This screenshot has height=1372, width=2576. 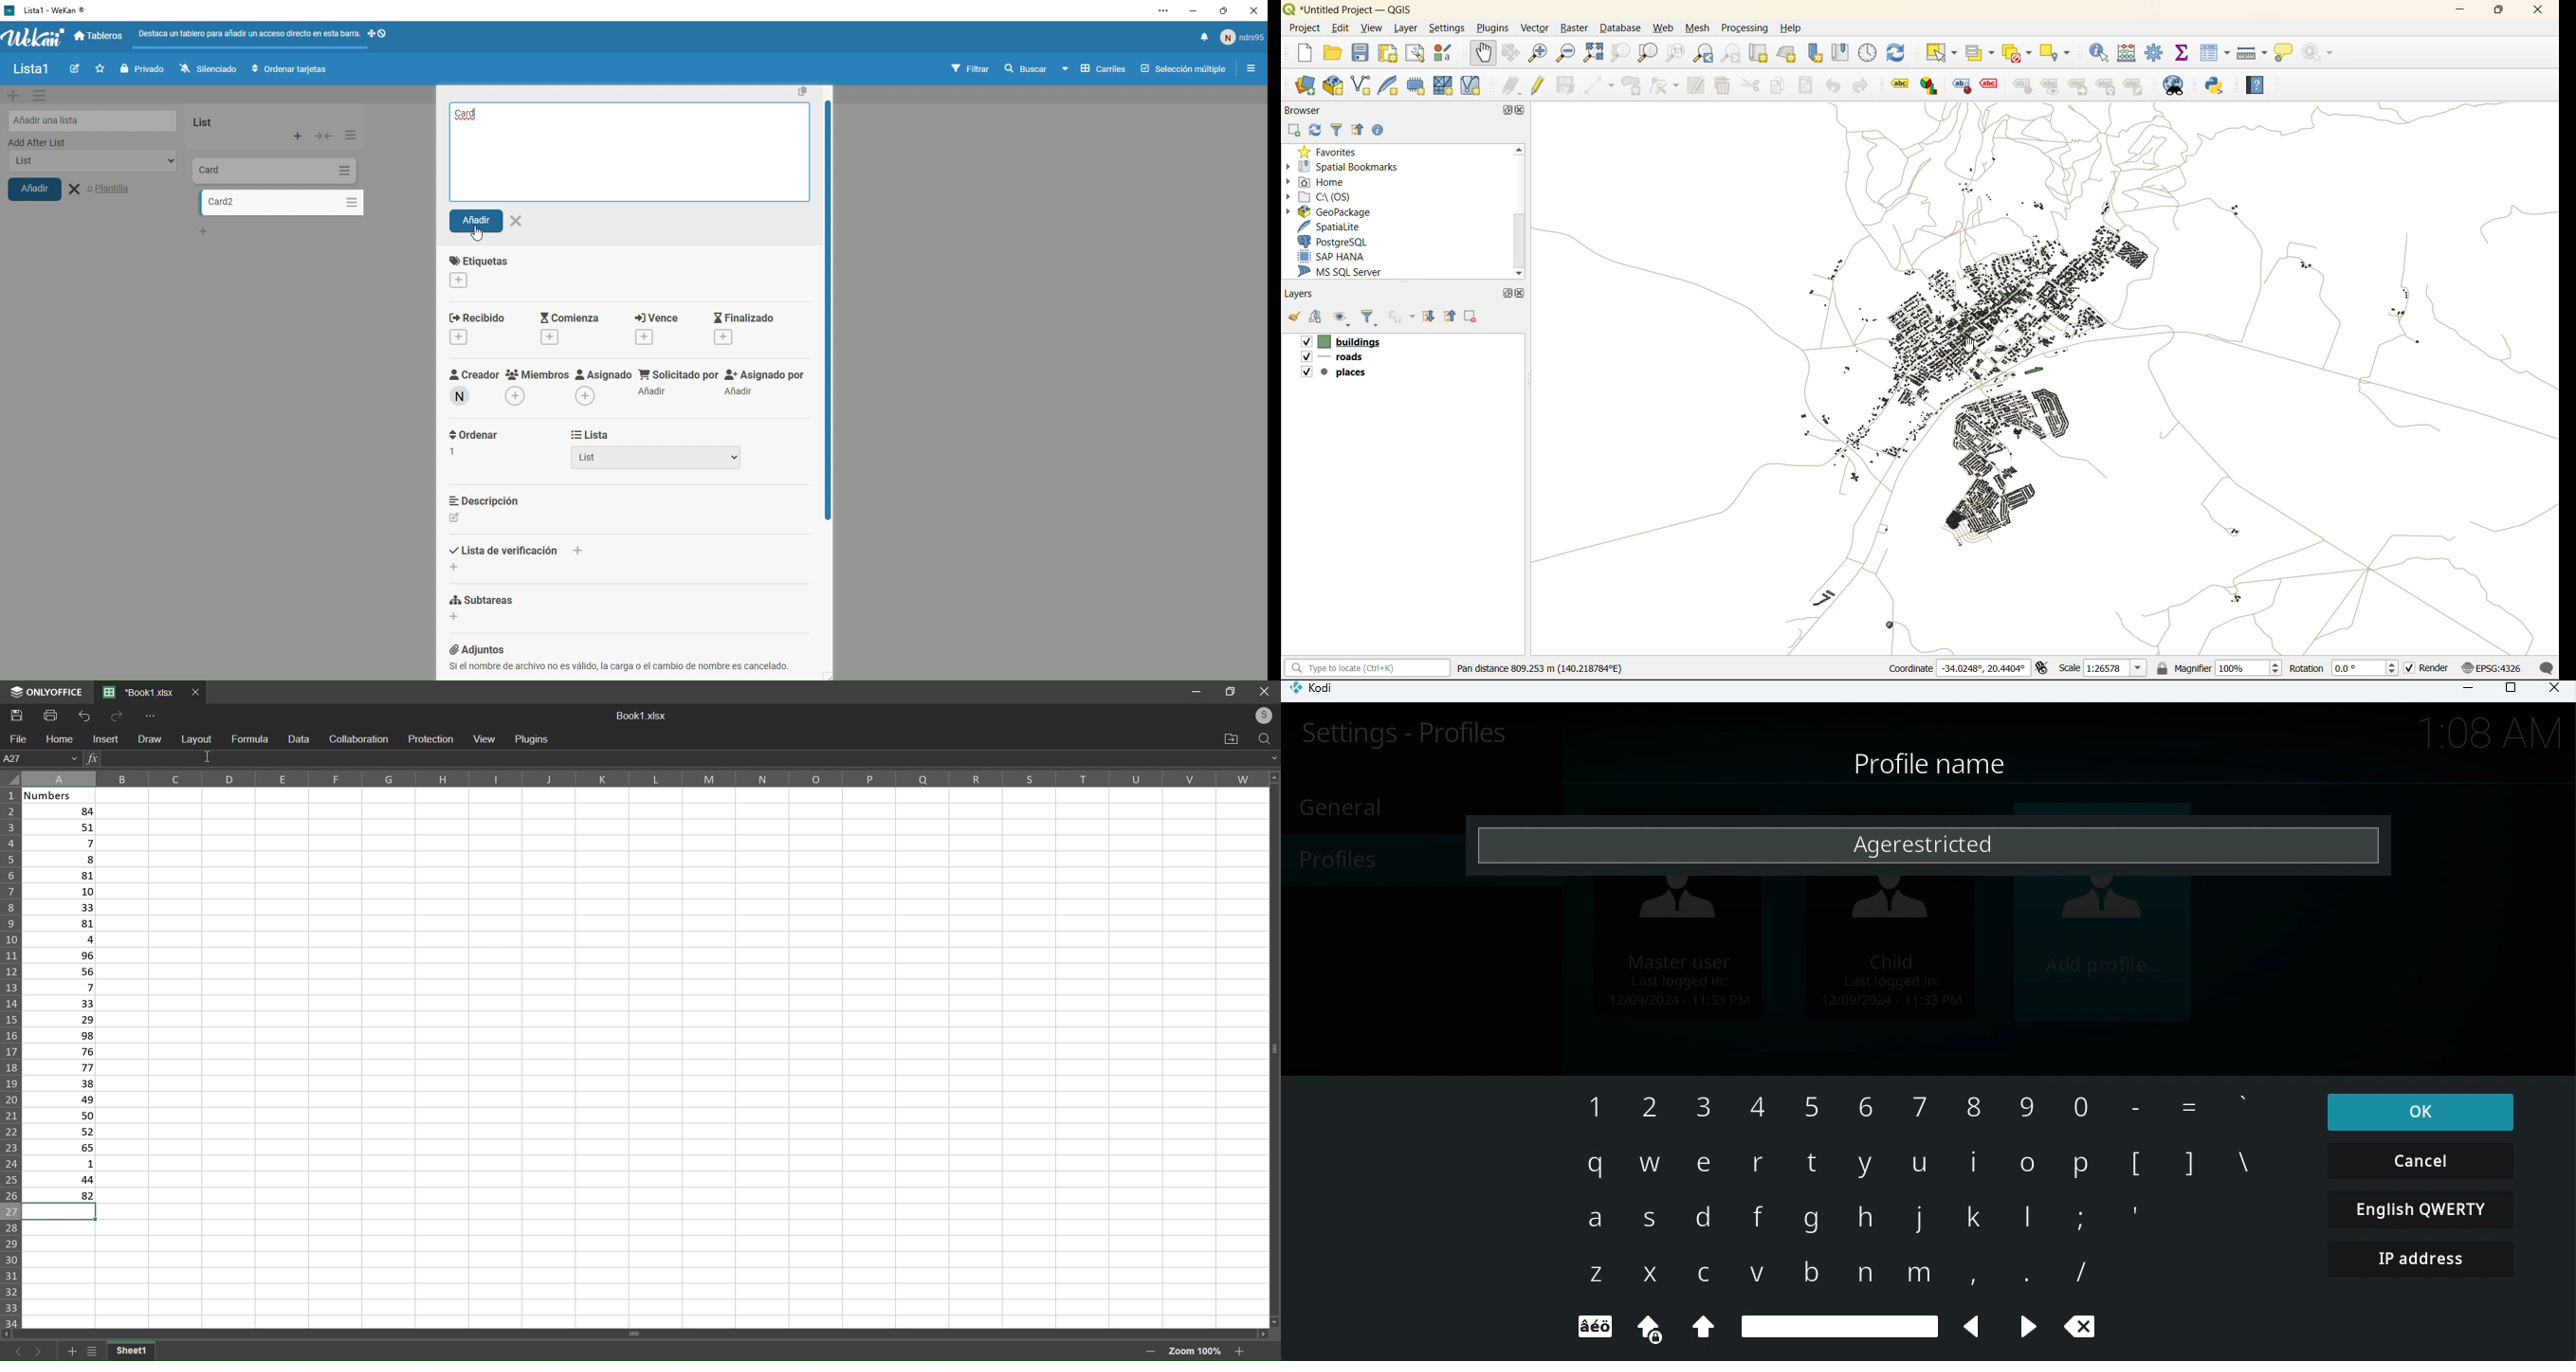 What do you see at coordinates (1265, 715) in the screenshot?
I see `login` at bounding box center [1265, 715].